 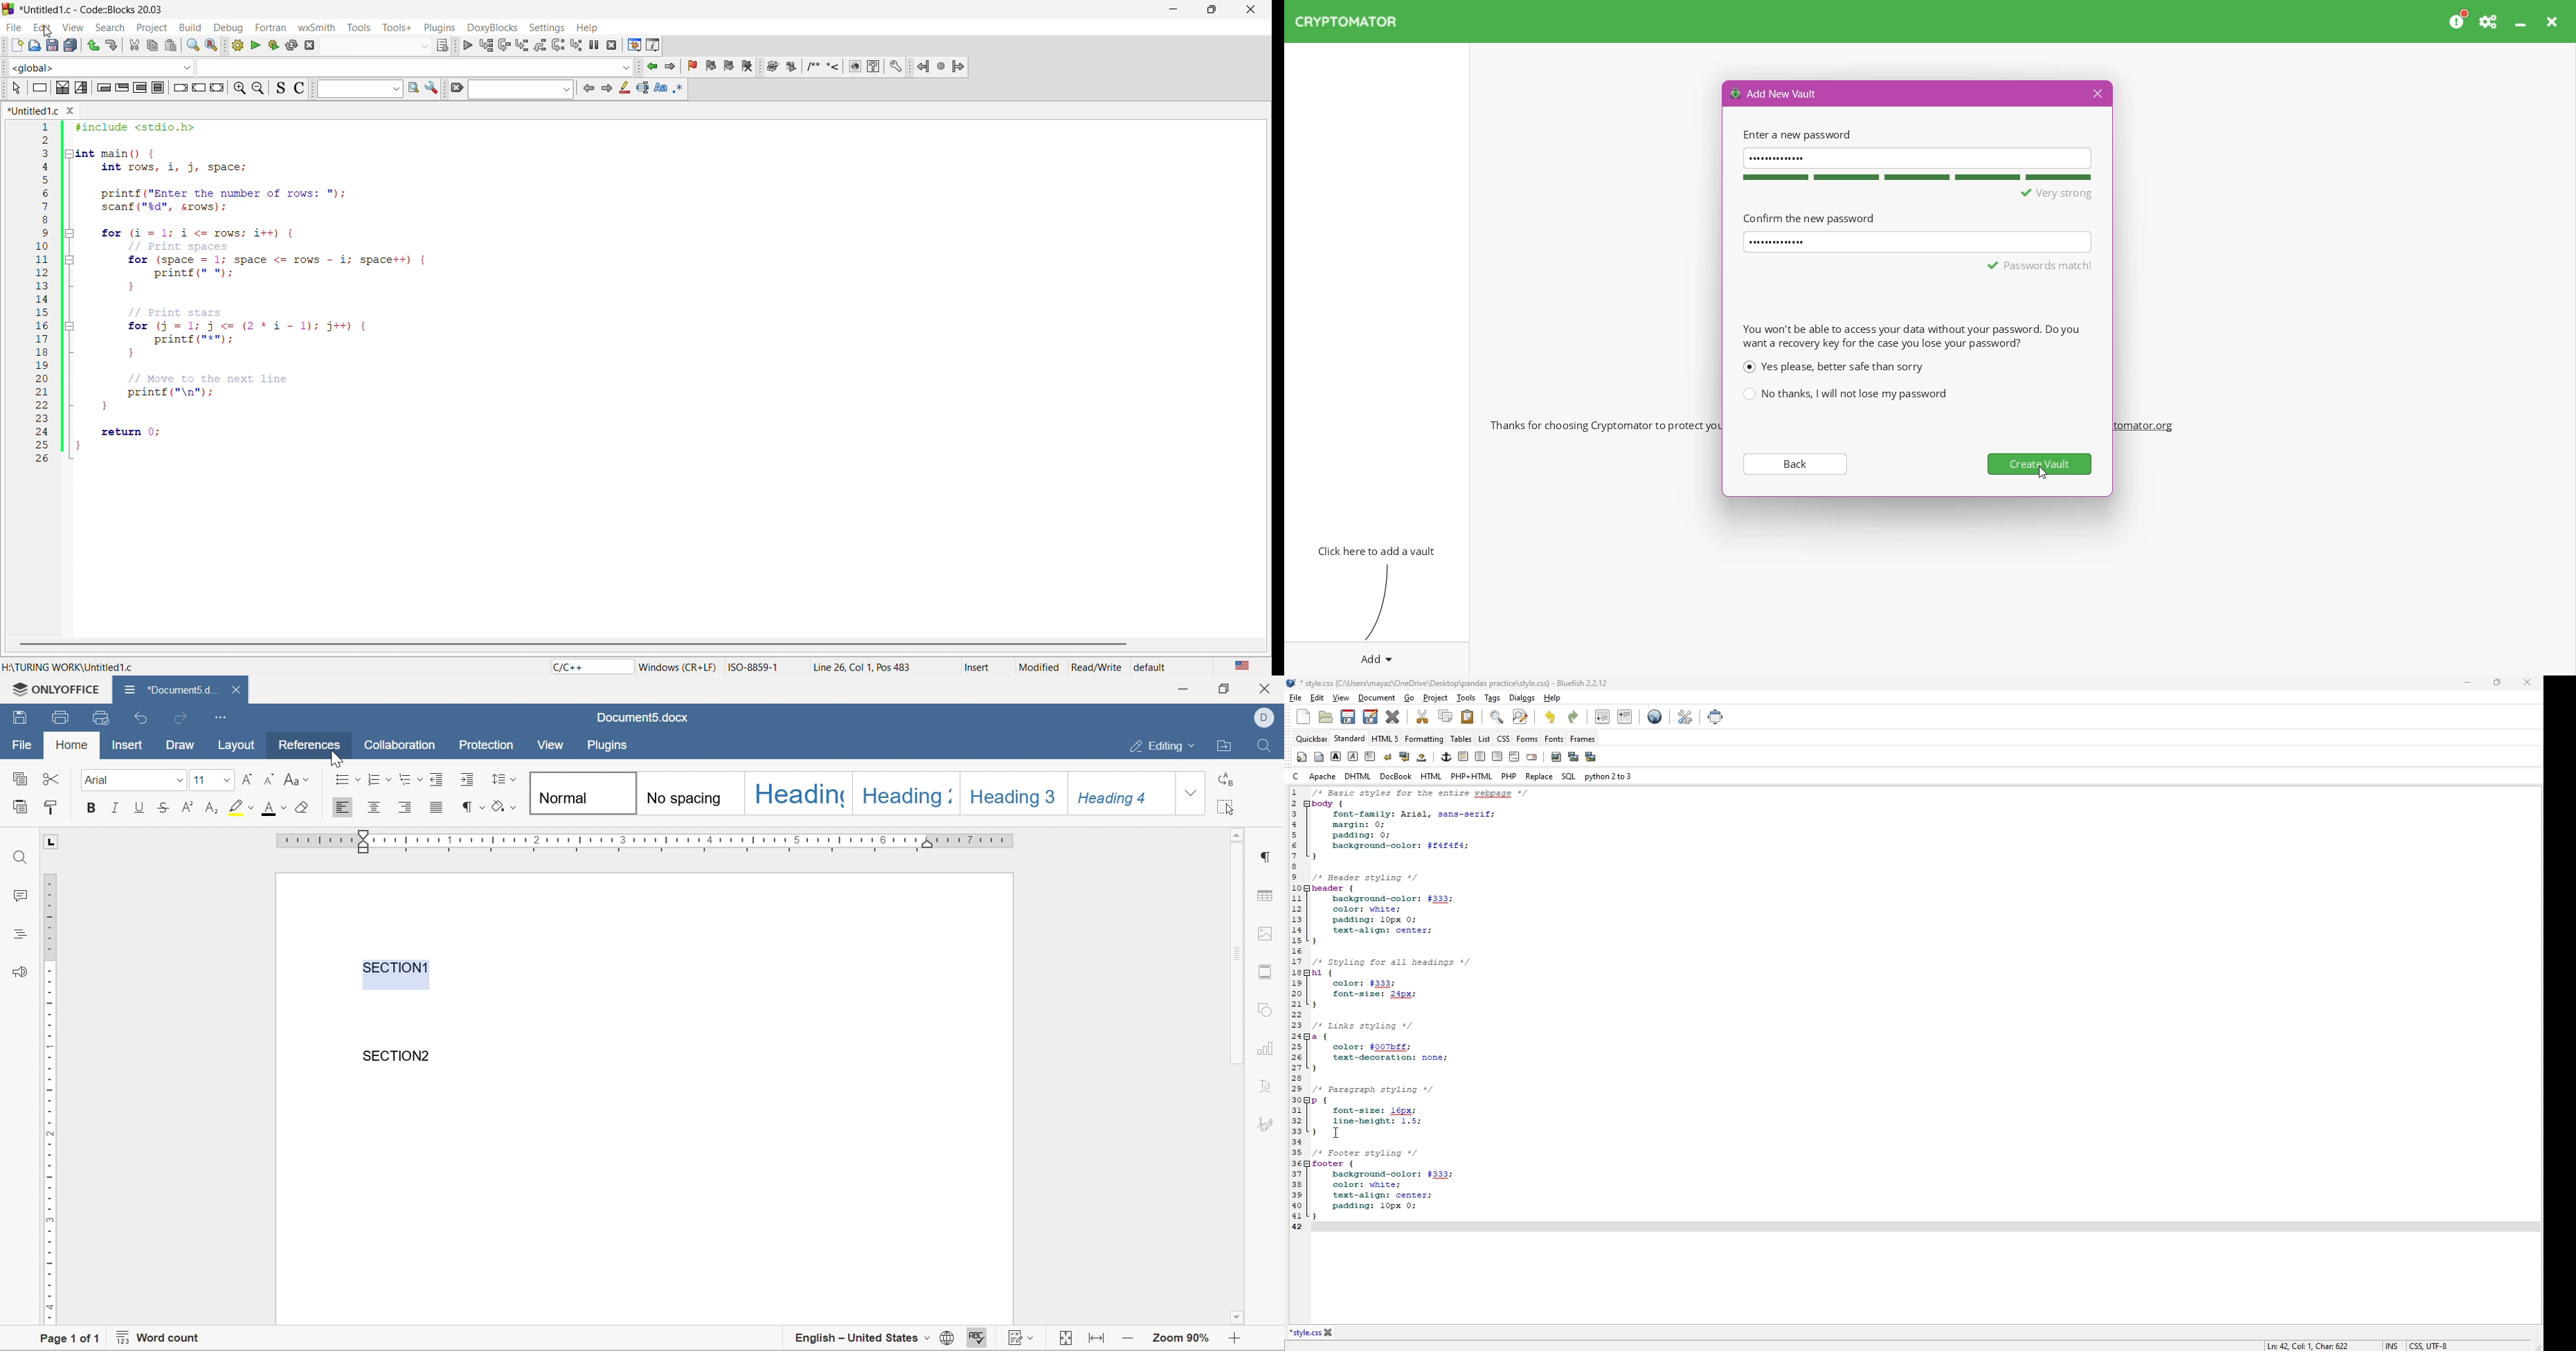 I want to click on icon, so click(x=606, y=90).